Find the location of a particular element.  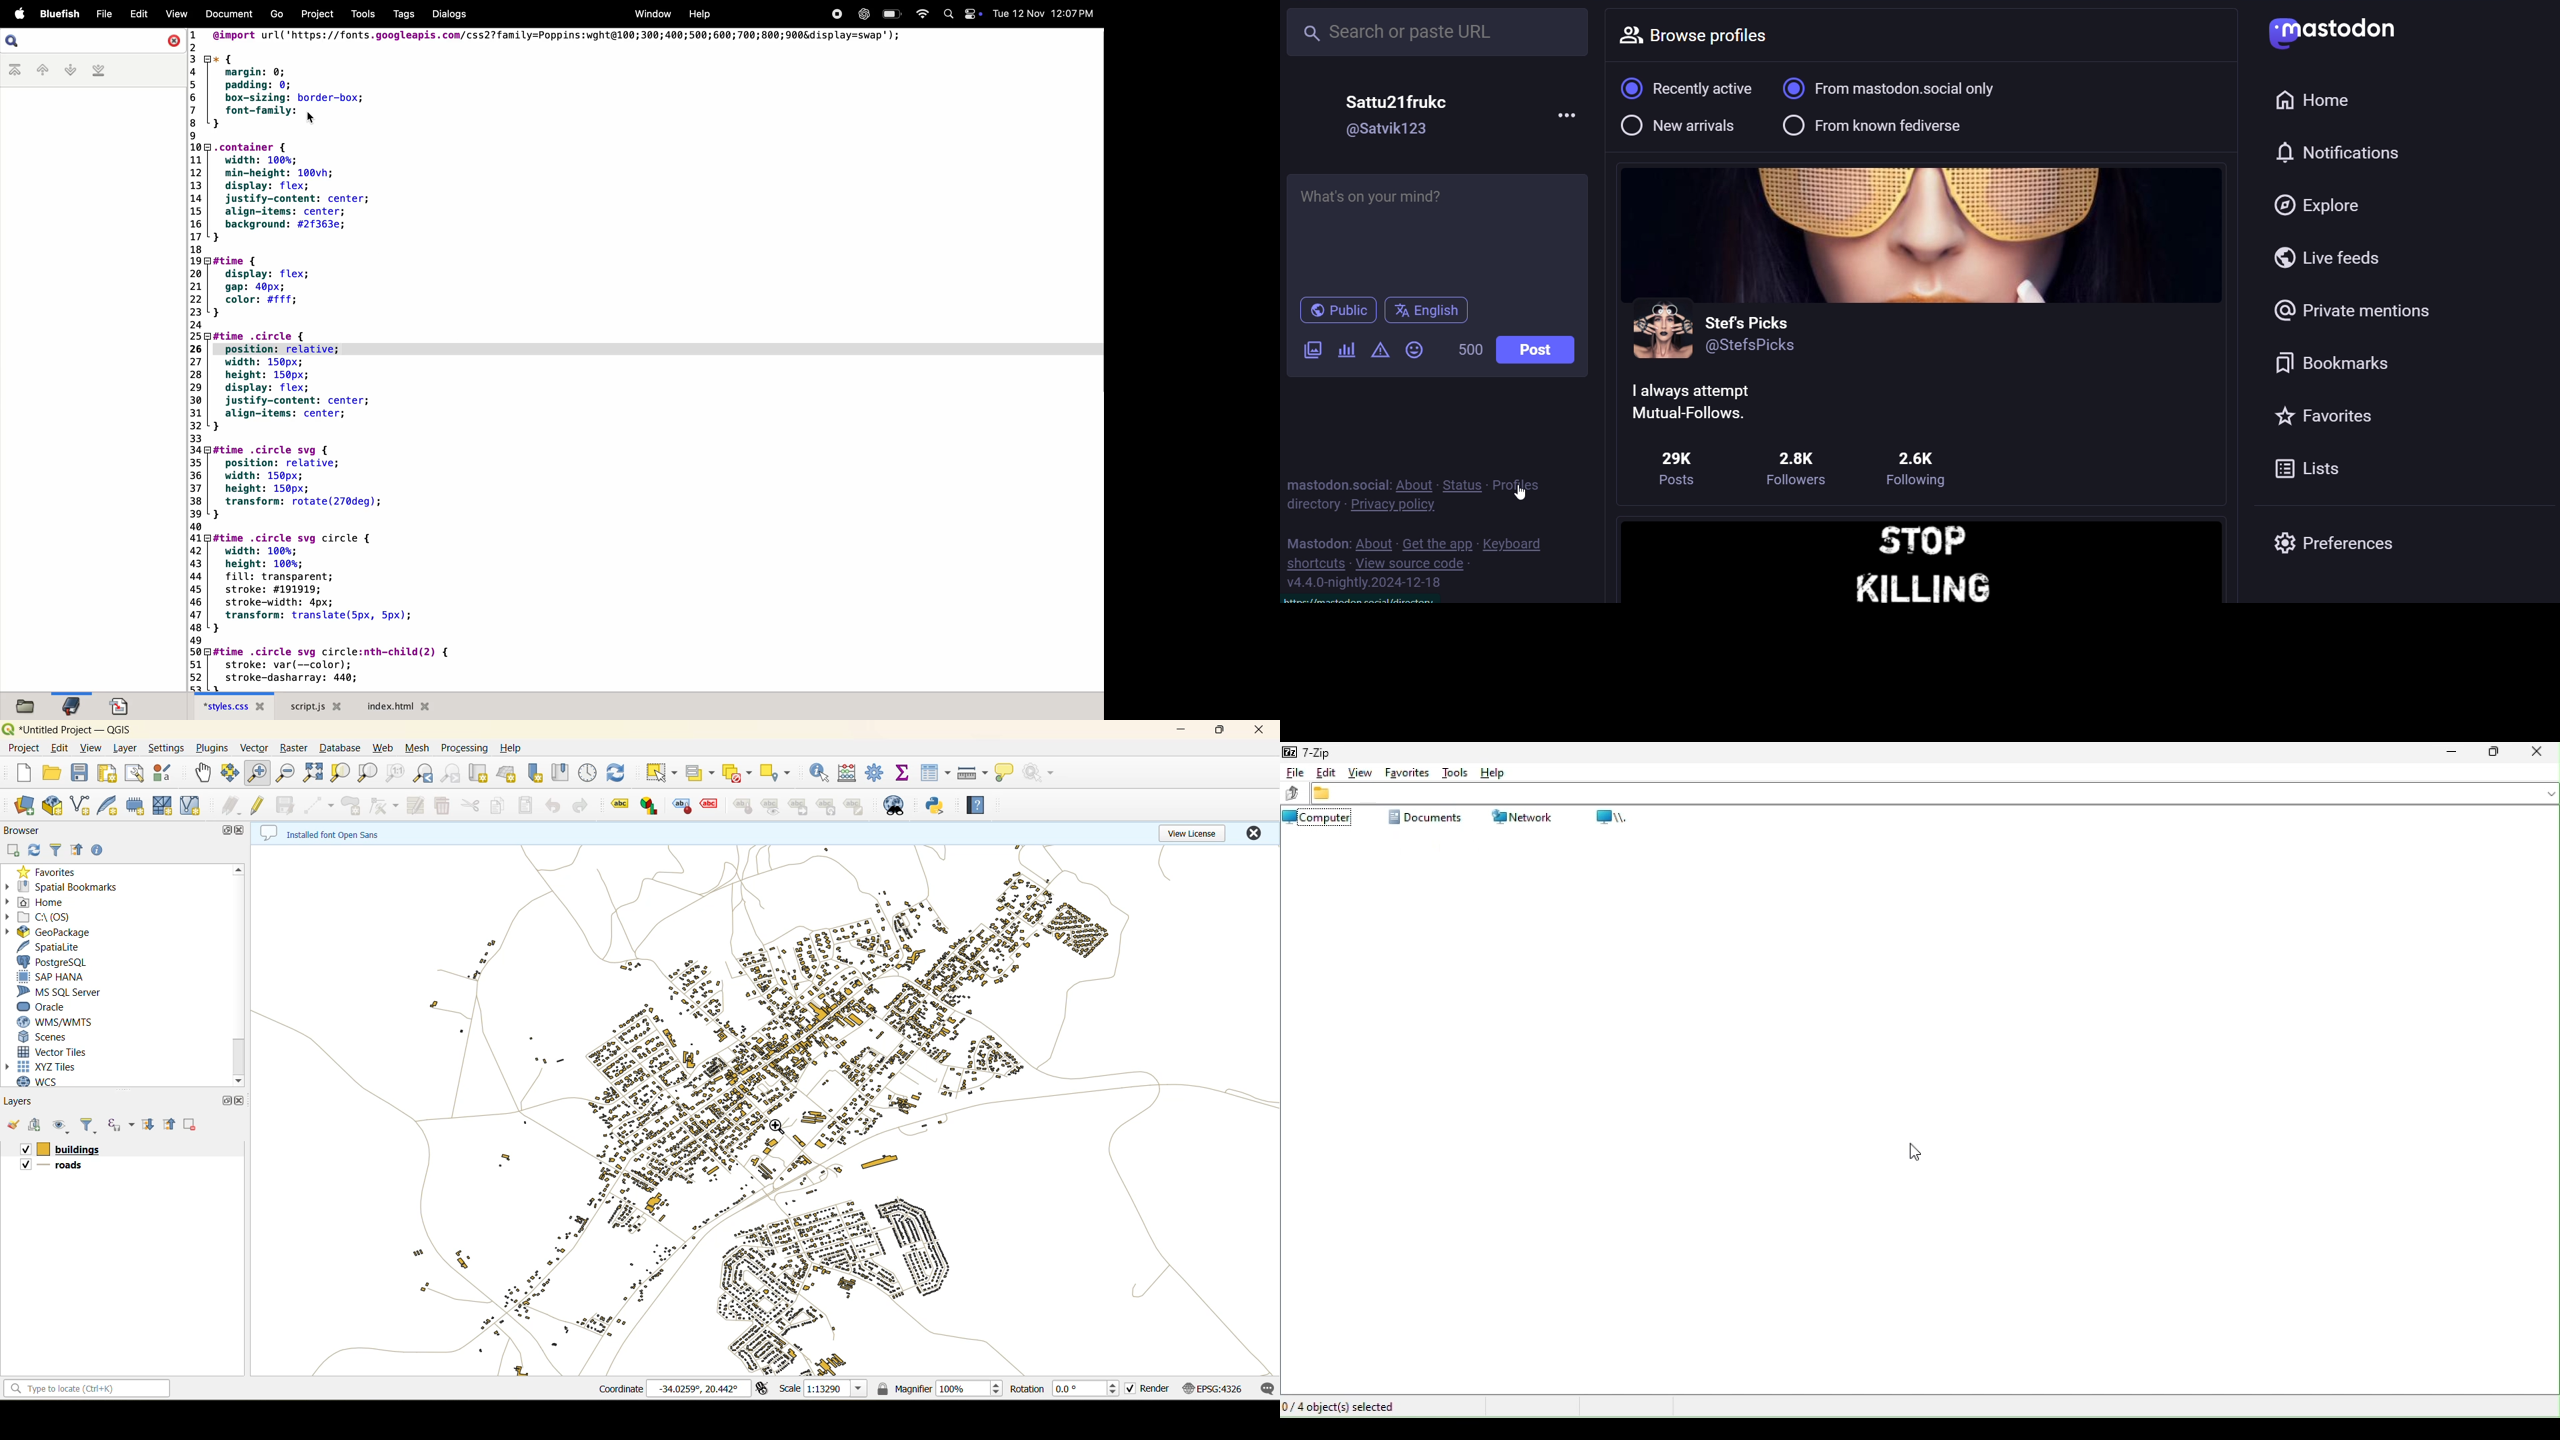

root is located at coordinates (1606, 816).